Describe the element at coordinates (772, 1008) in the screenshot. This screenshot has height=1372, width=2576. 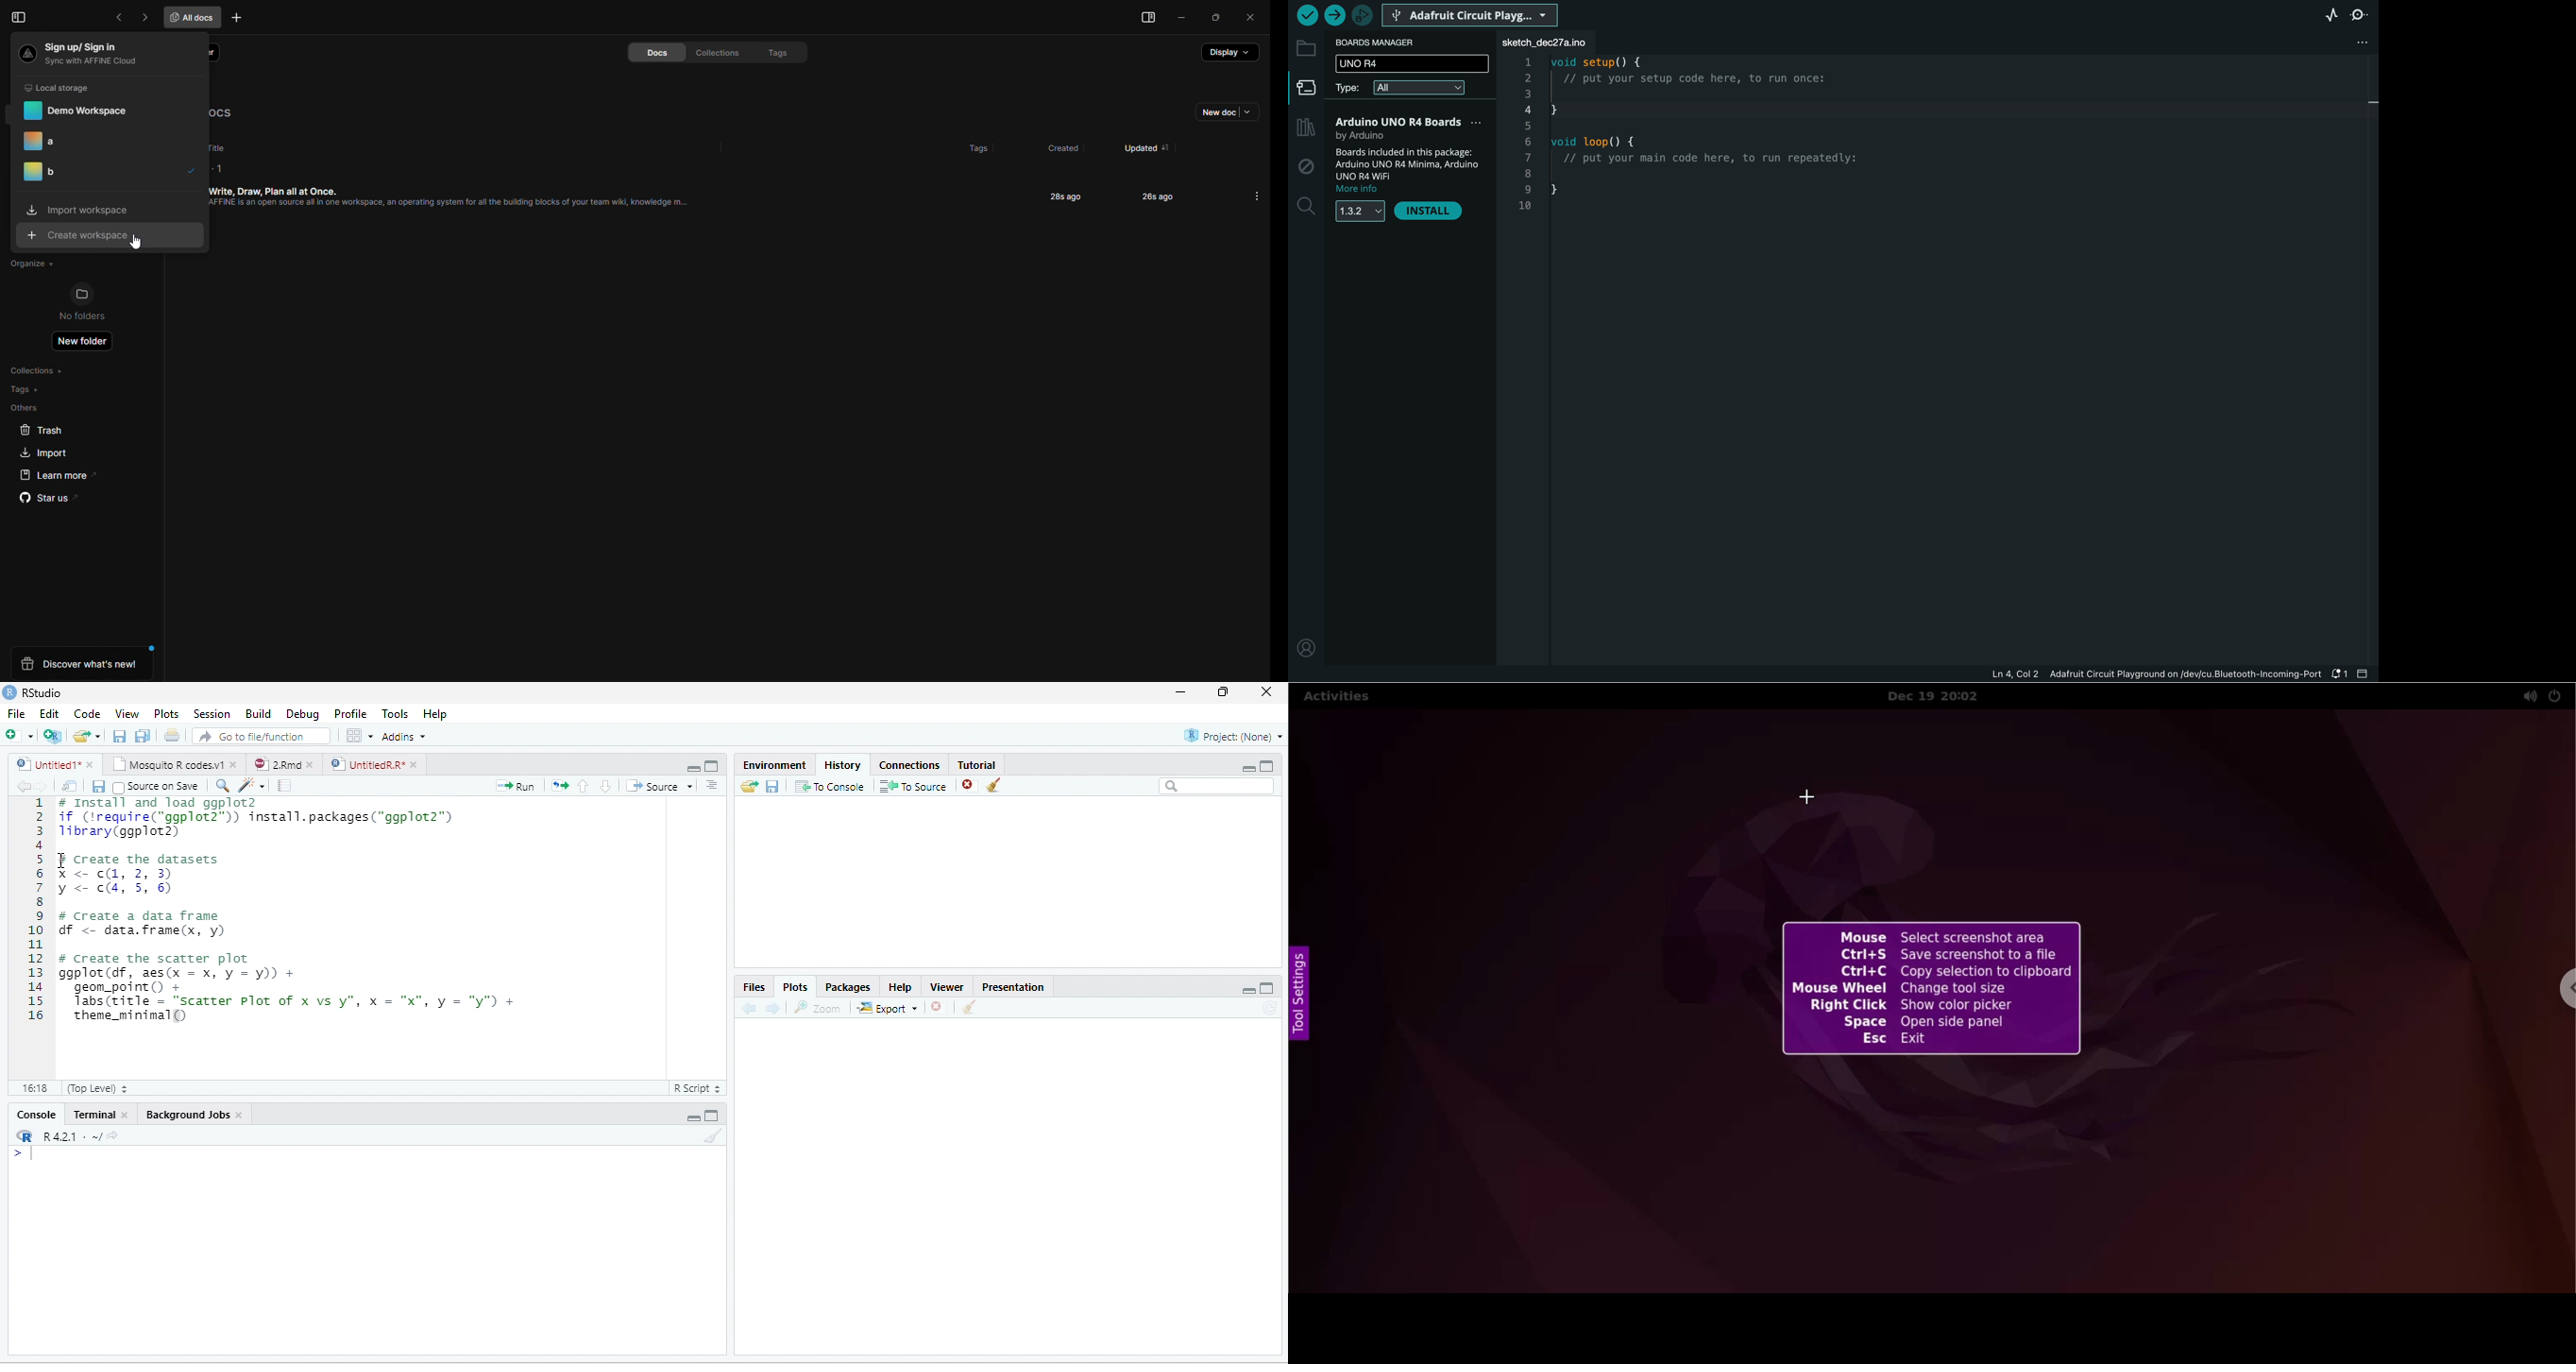
I see `Next plot` at that location.